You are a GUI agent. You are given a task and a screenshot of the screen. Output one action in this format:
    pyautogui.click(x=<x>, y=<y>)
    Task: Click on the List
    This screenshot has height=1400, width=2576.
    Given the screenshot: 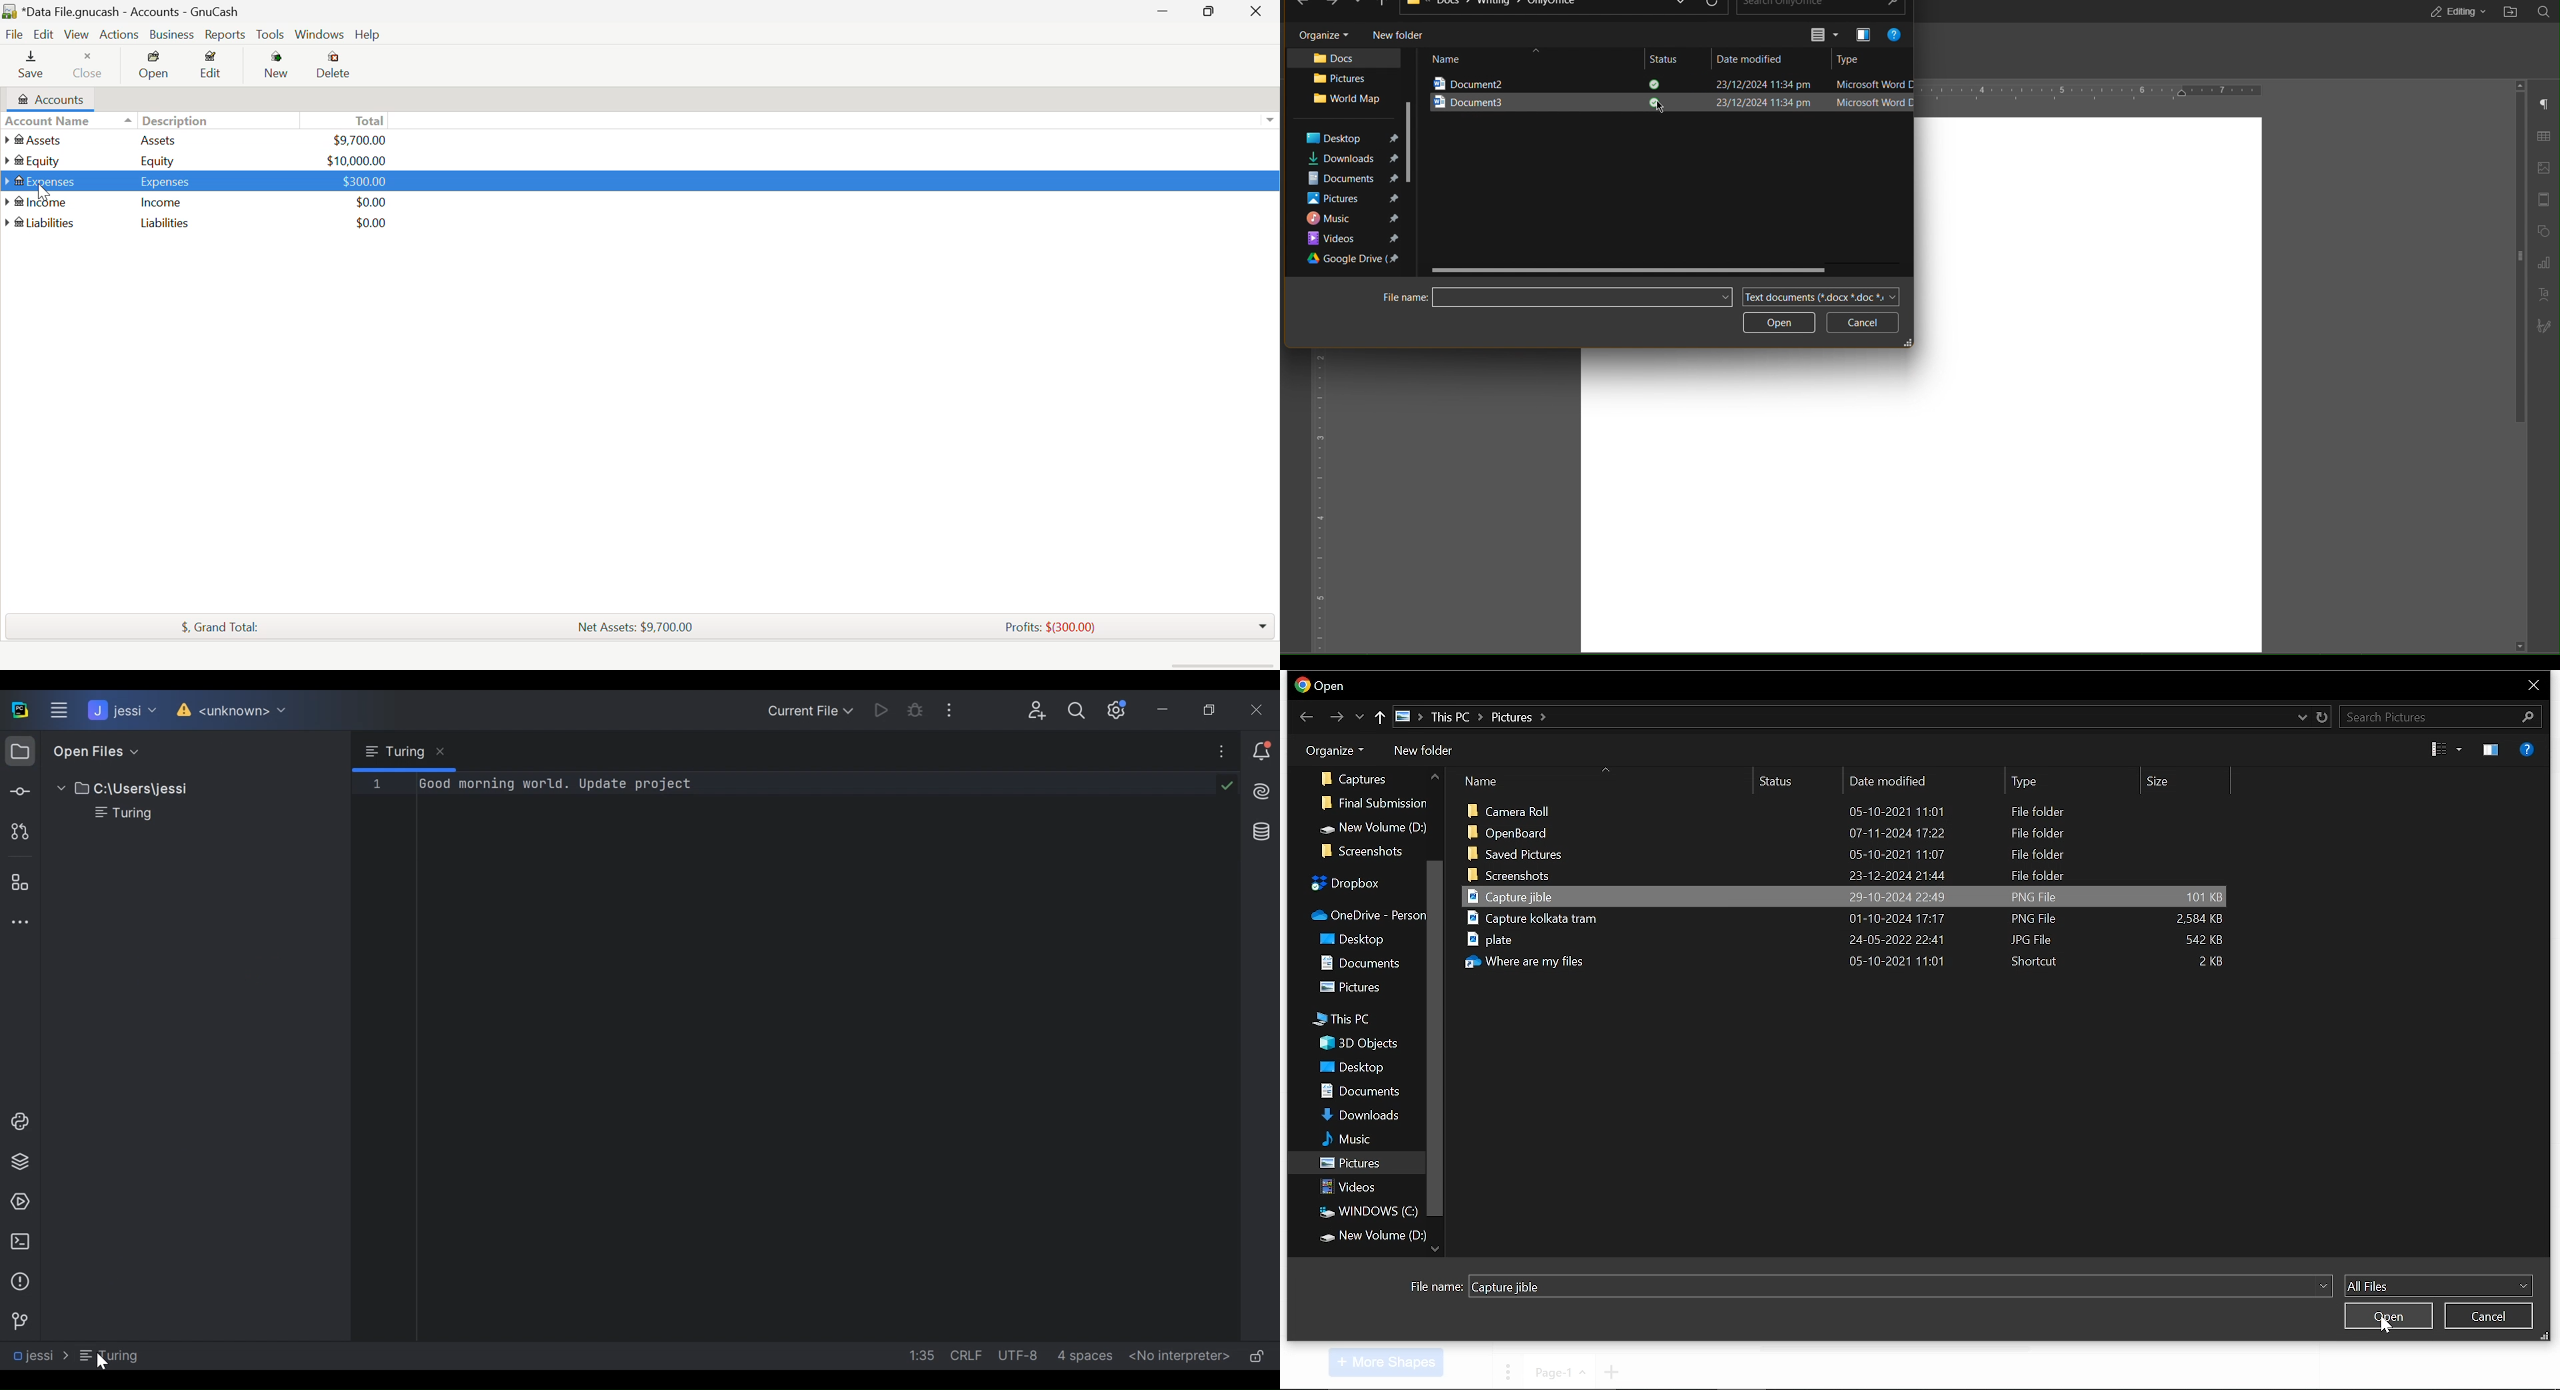 What is the action you would take?
    pyautogui.click(x=1825, y=34)
    